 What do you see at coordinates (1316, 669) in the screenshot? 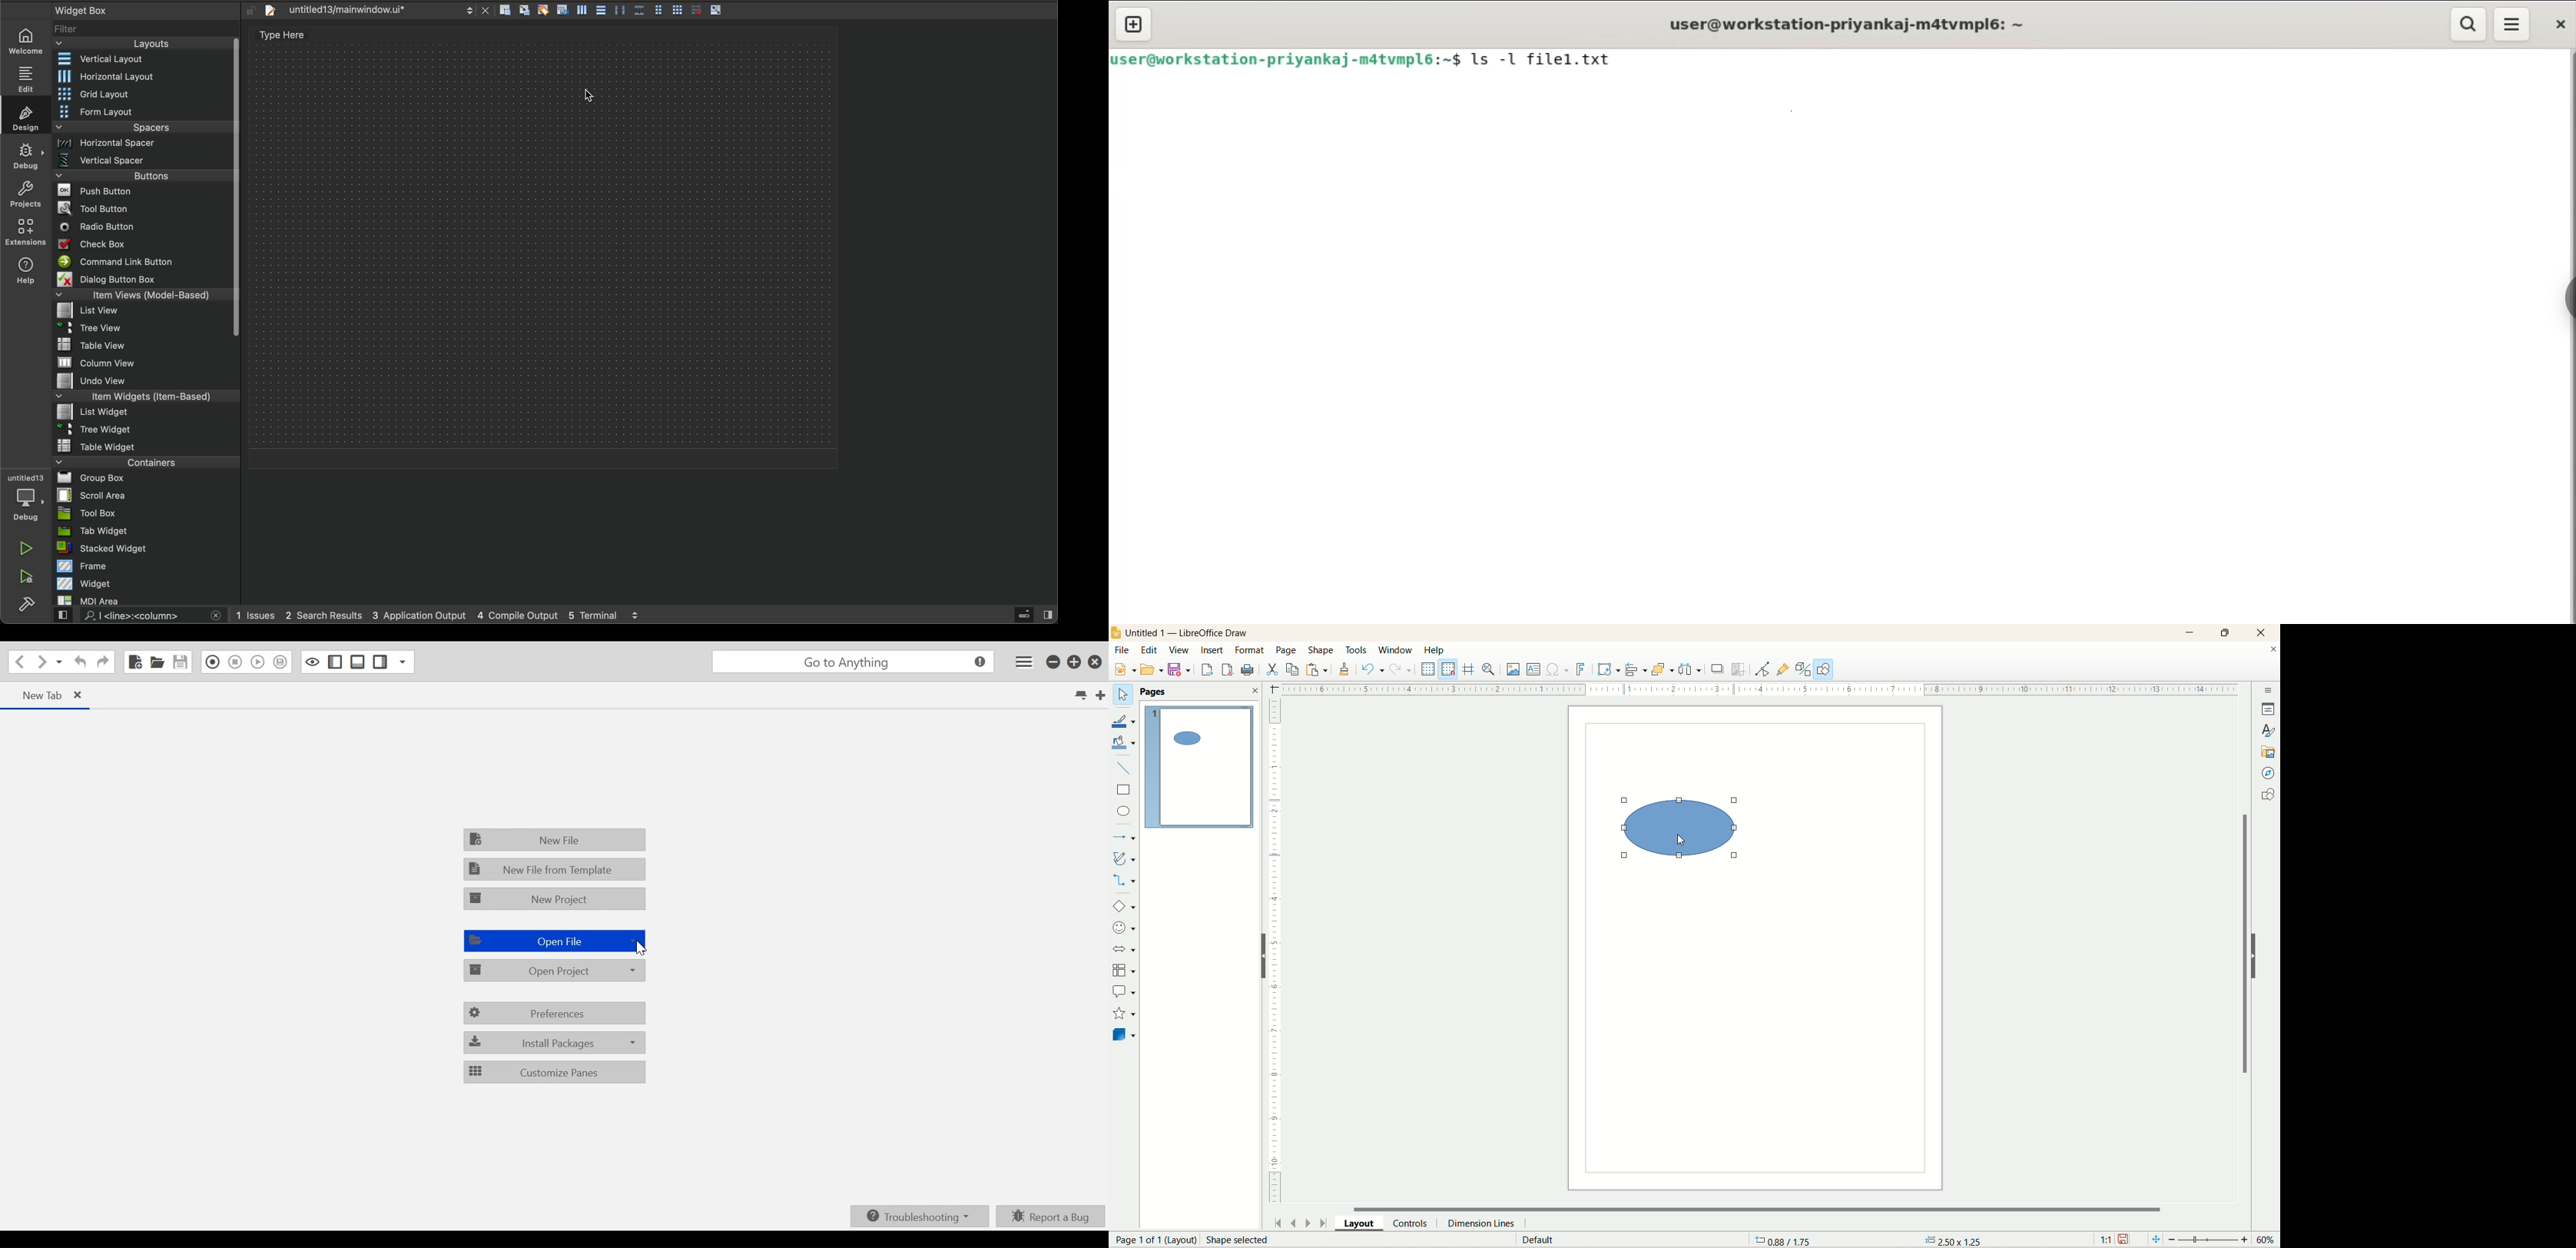
I see `paste` at bounding box center [1316, 669].